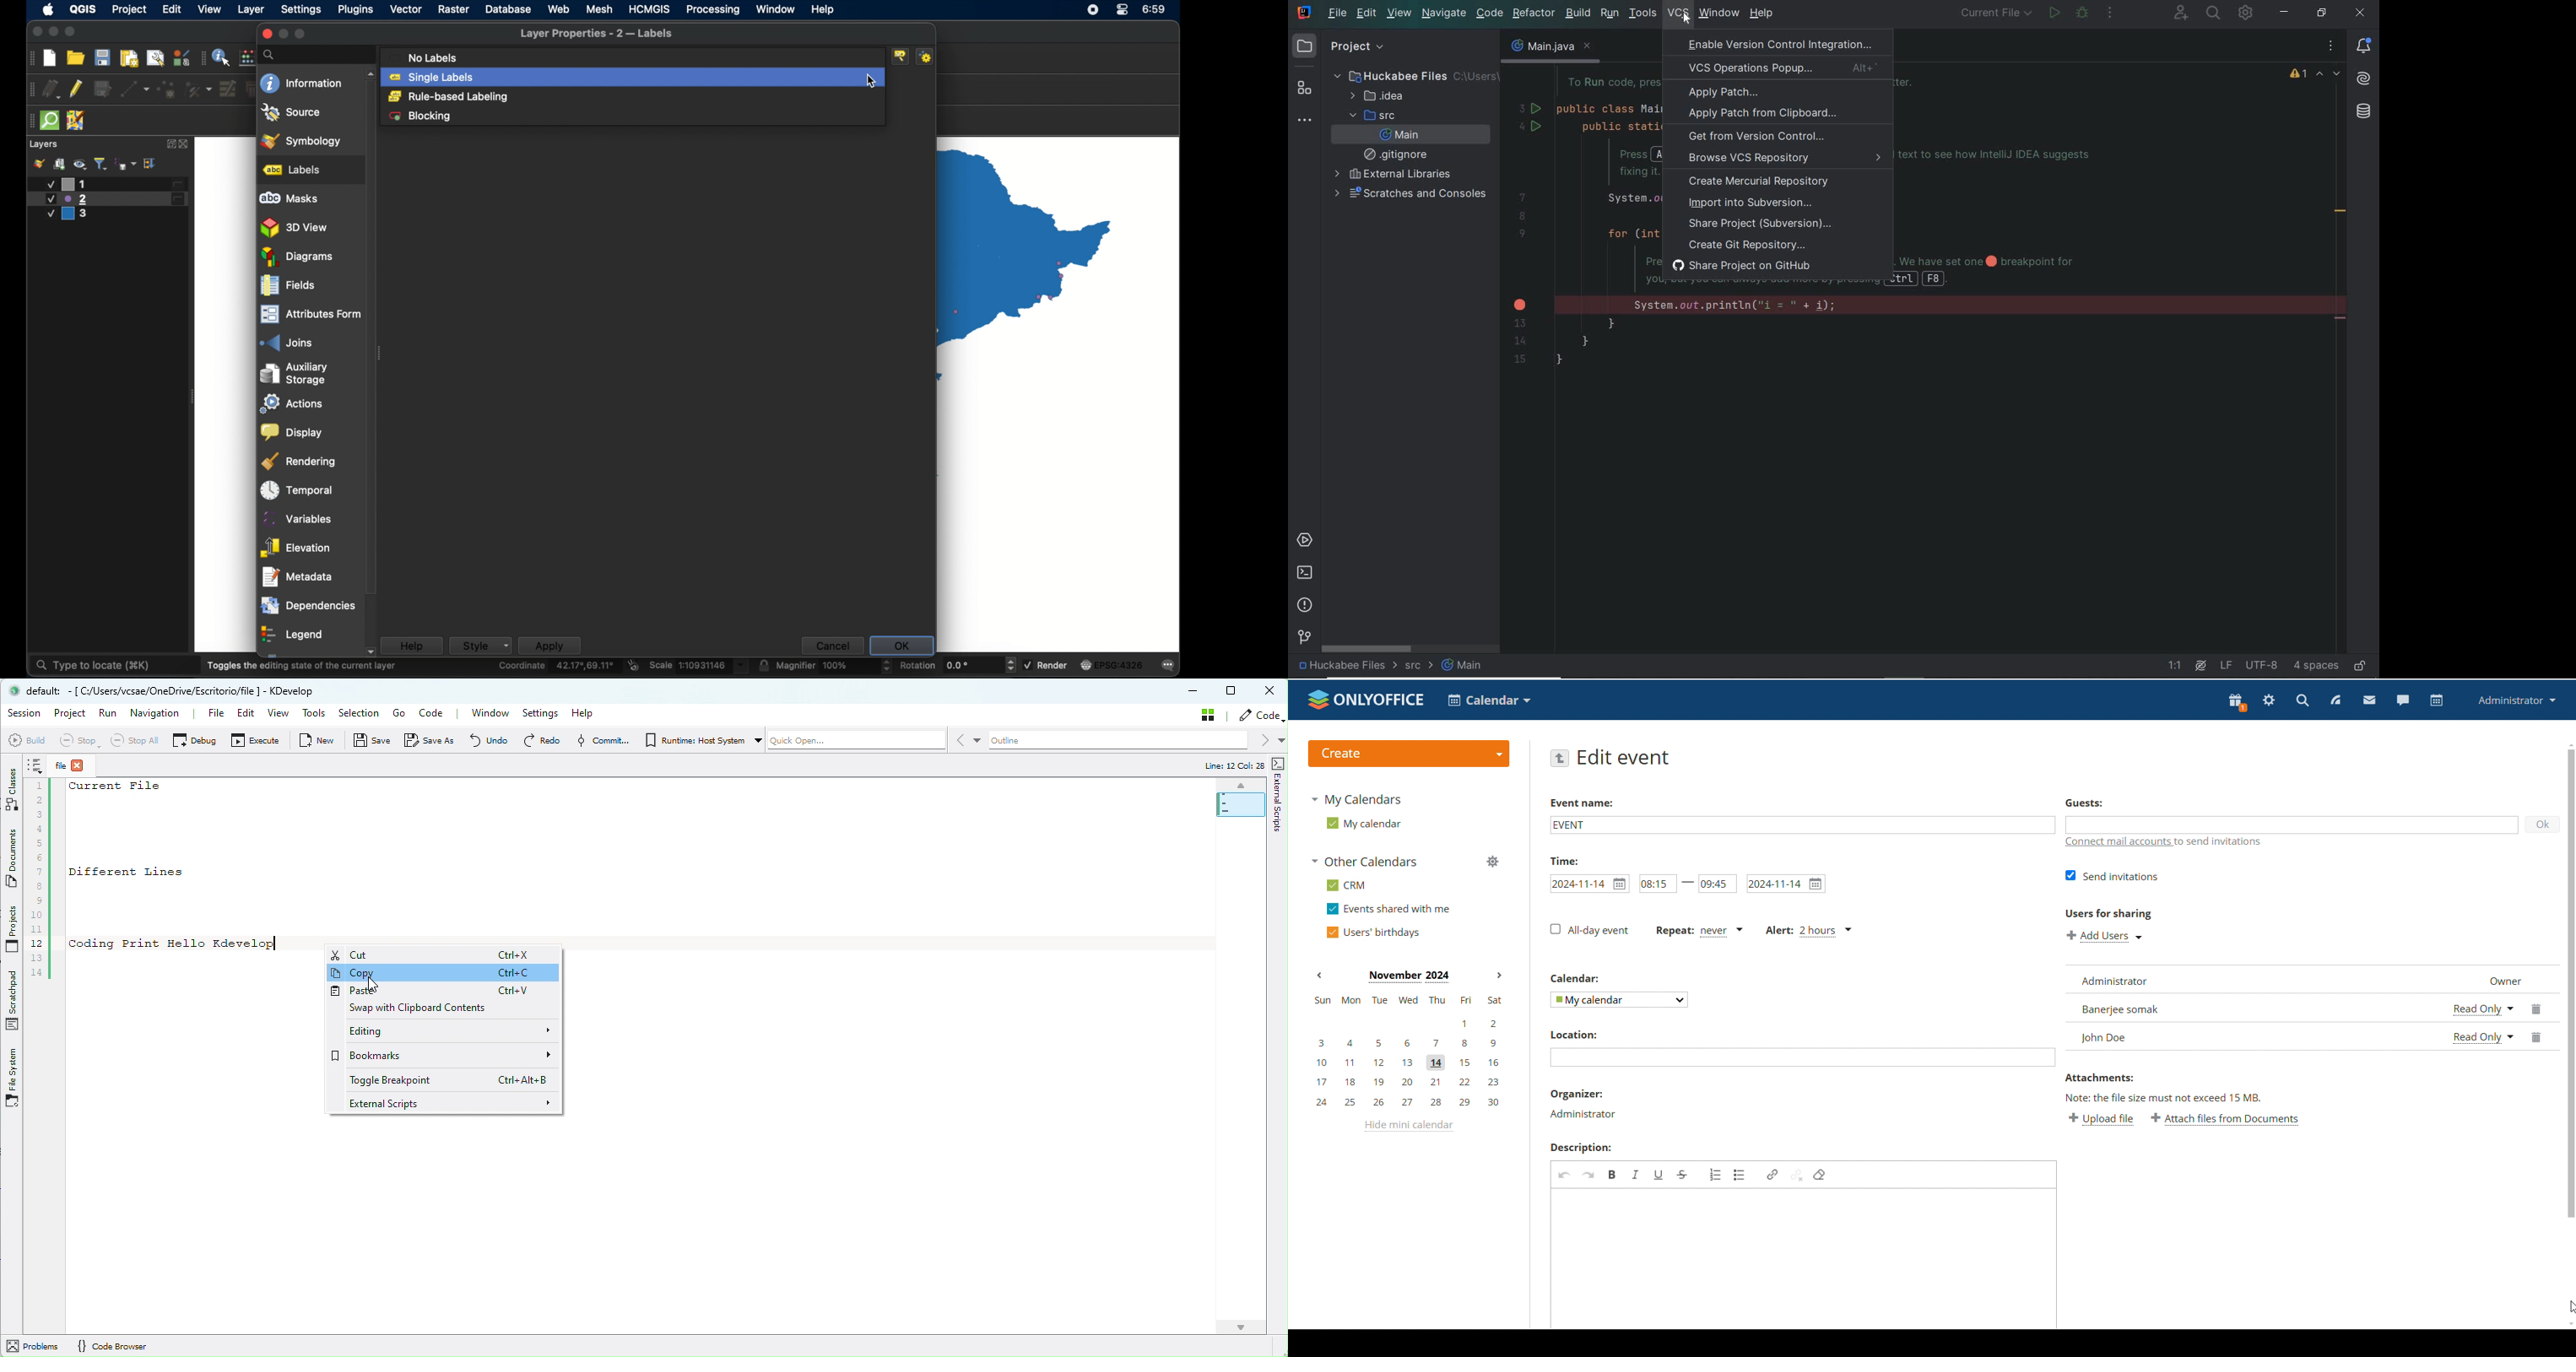 This screenshot has height=1372, width=2576. Describe the element at coordinates (1577, 1034) in the screenshot. I see `Location` at that location.